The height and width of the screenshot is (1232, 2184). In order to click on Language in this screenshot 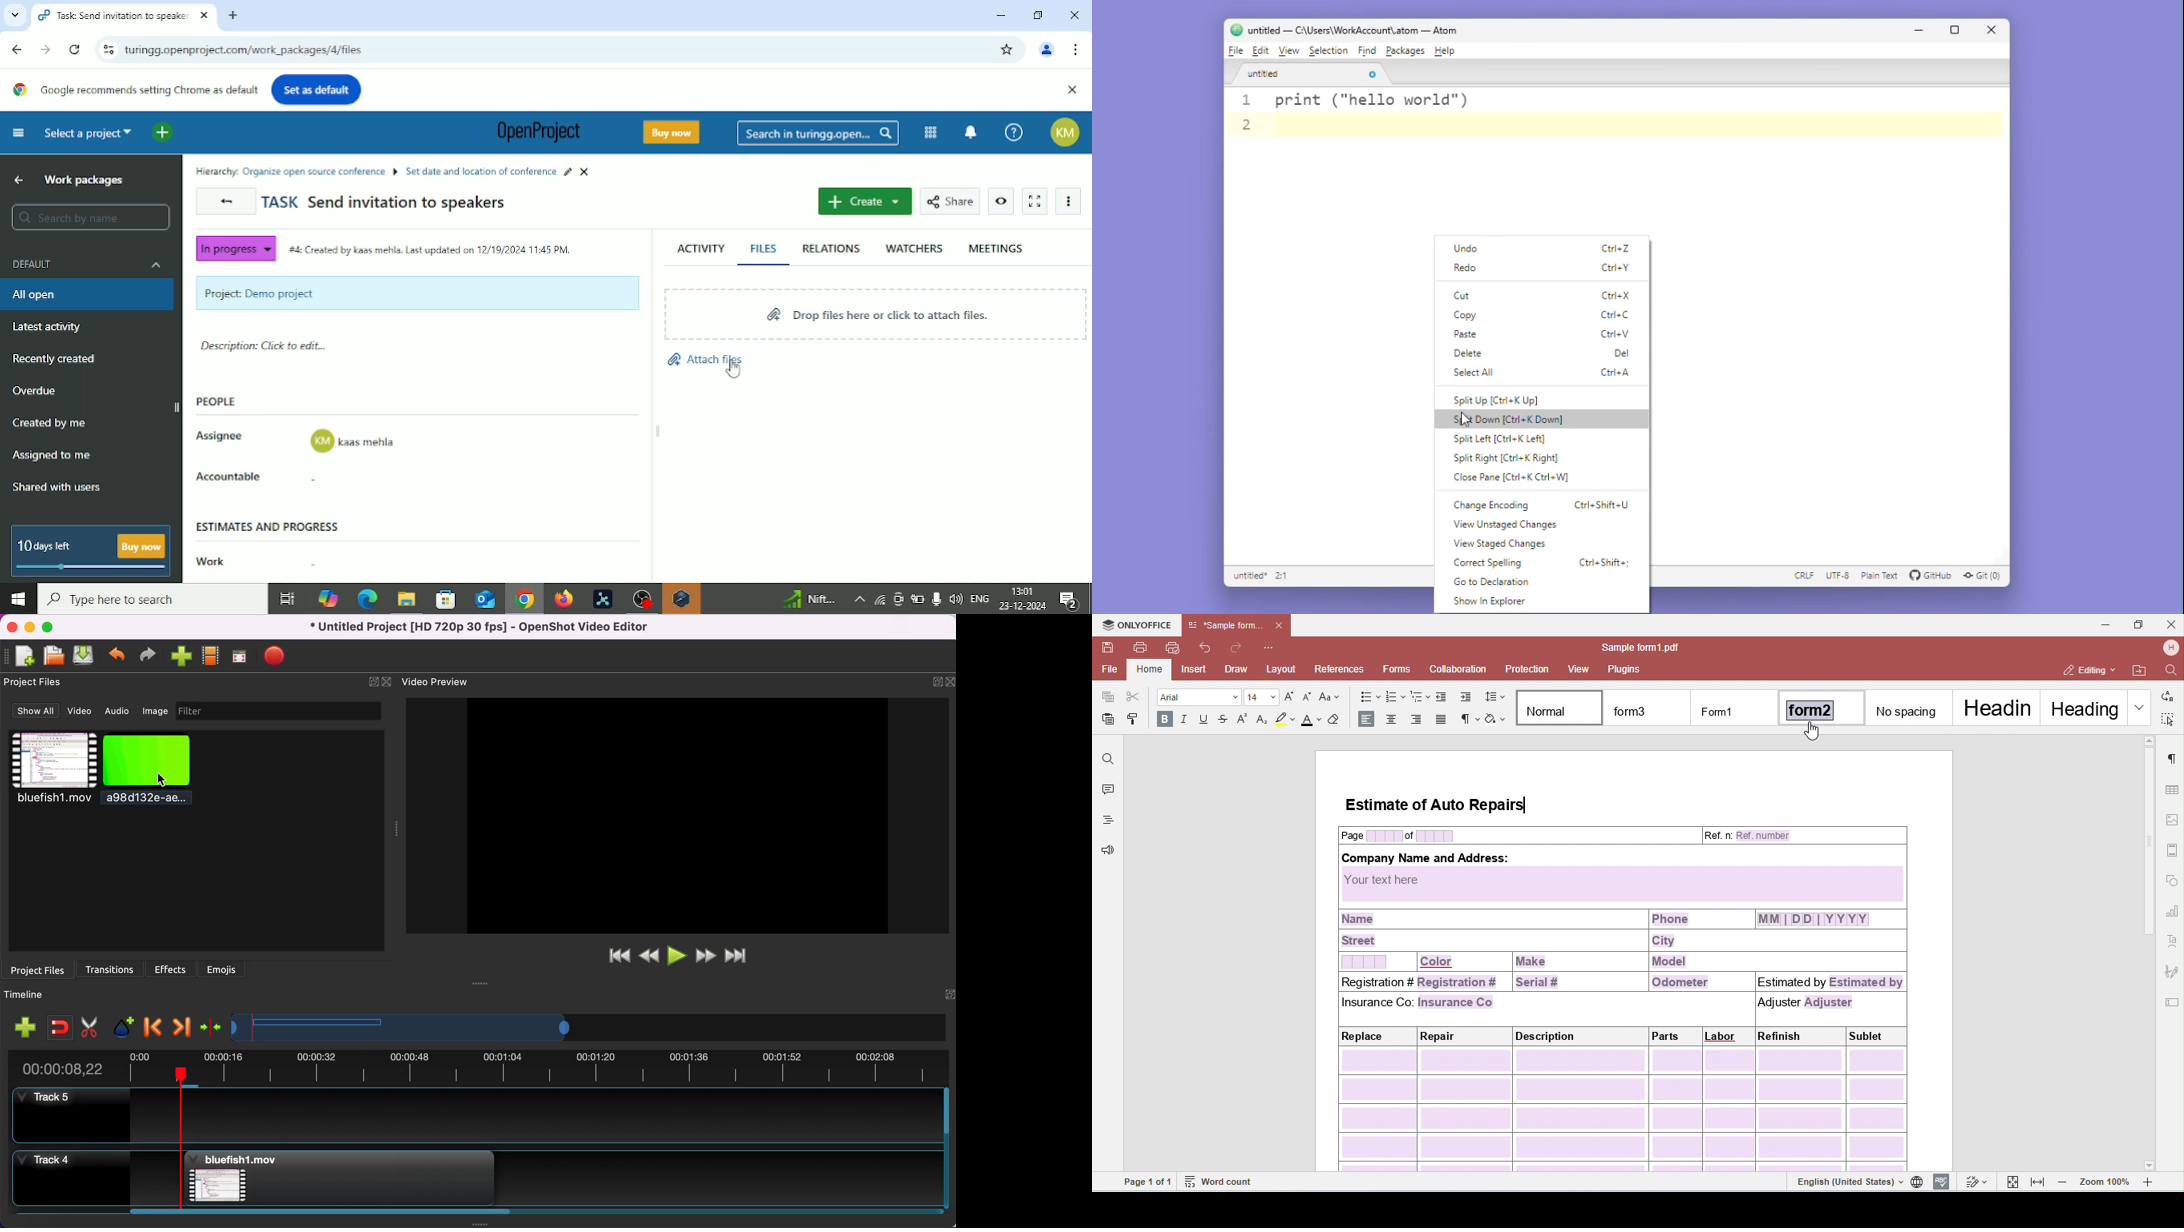, I will do `click(981, 599)`.